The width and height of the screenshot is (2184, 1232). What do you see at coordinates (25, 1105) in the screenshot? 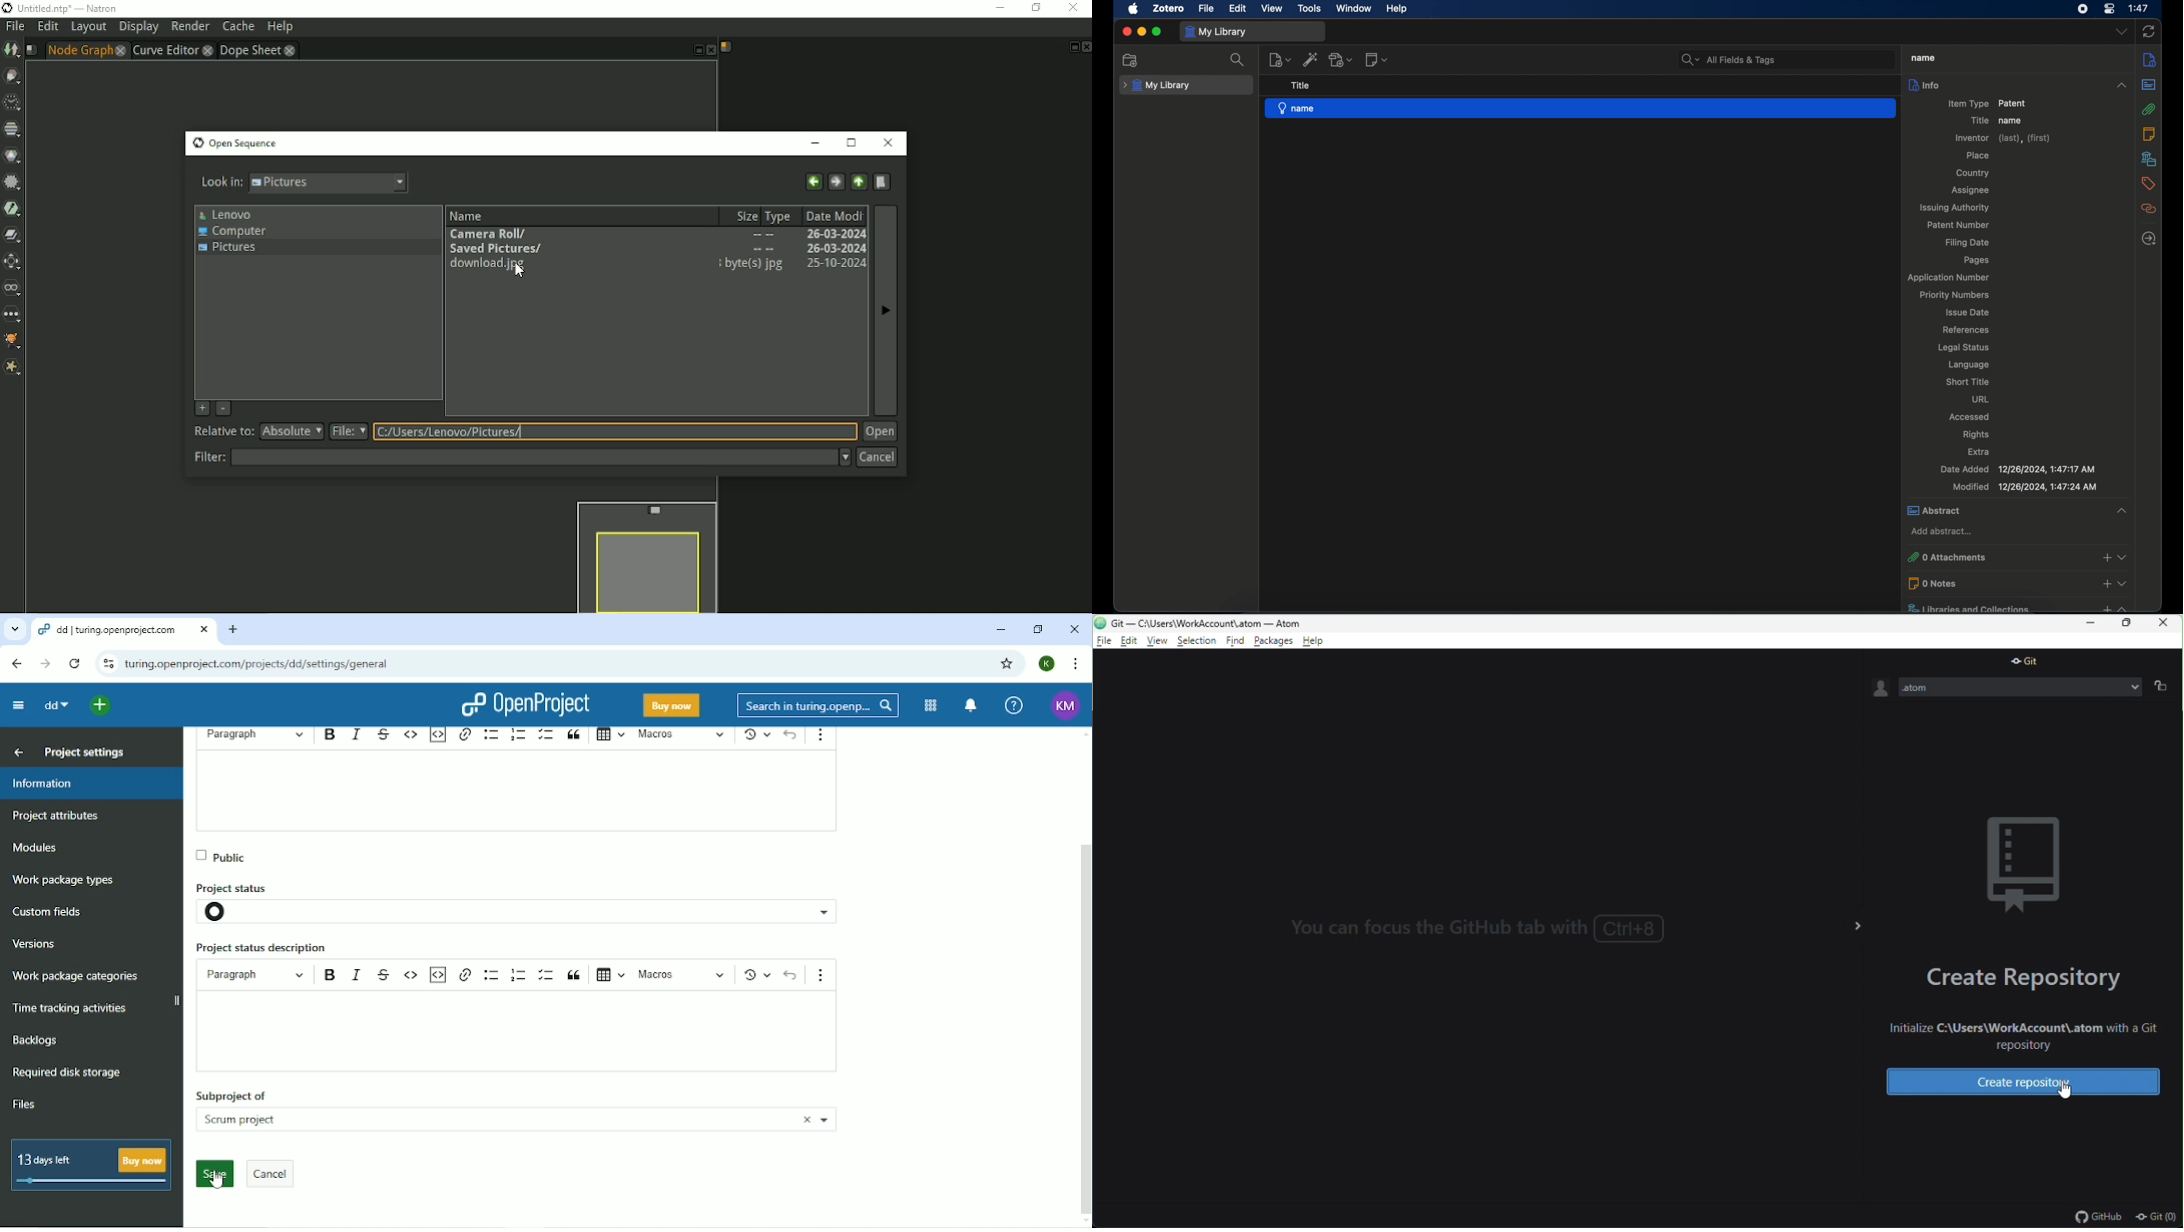
I see `Files` at bounding box center [25, 1105].